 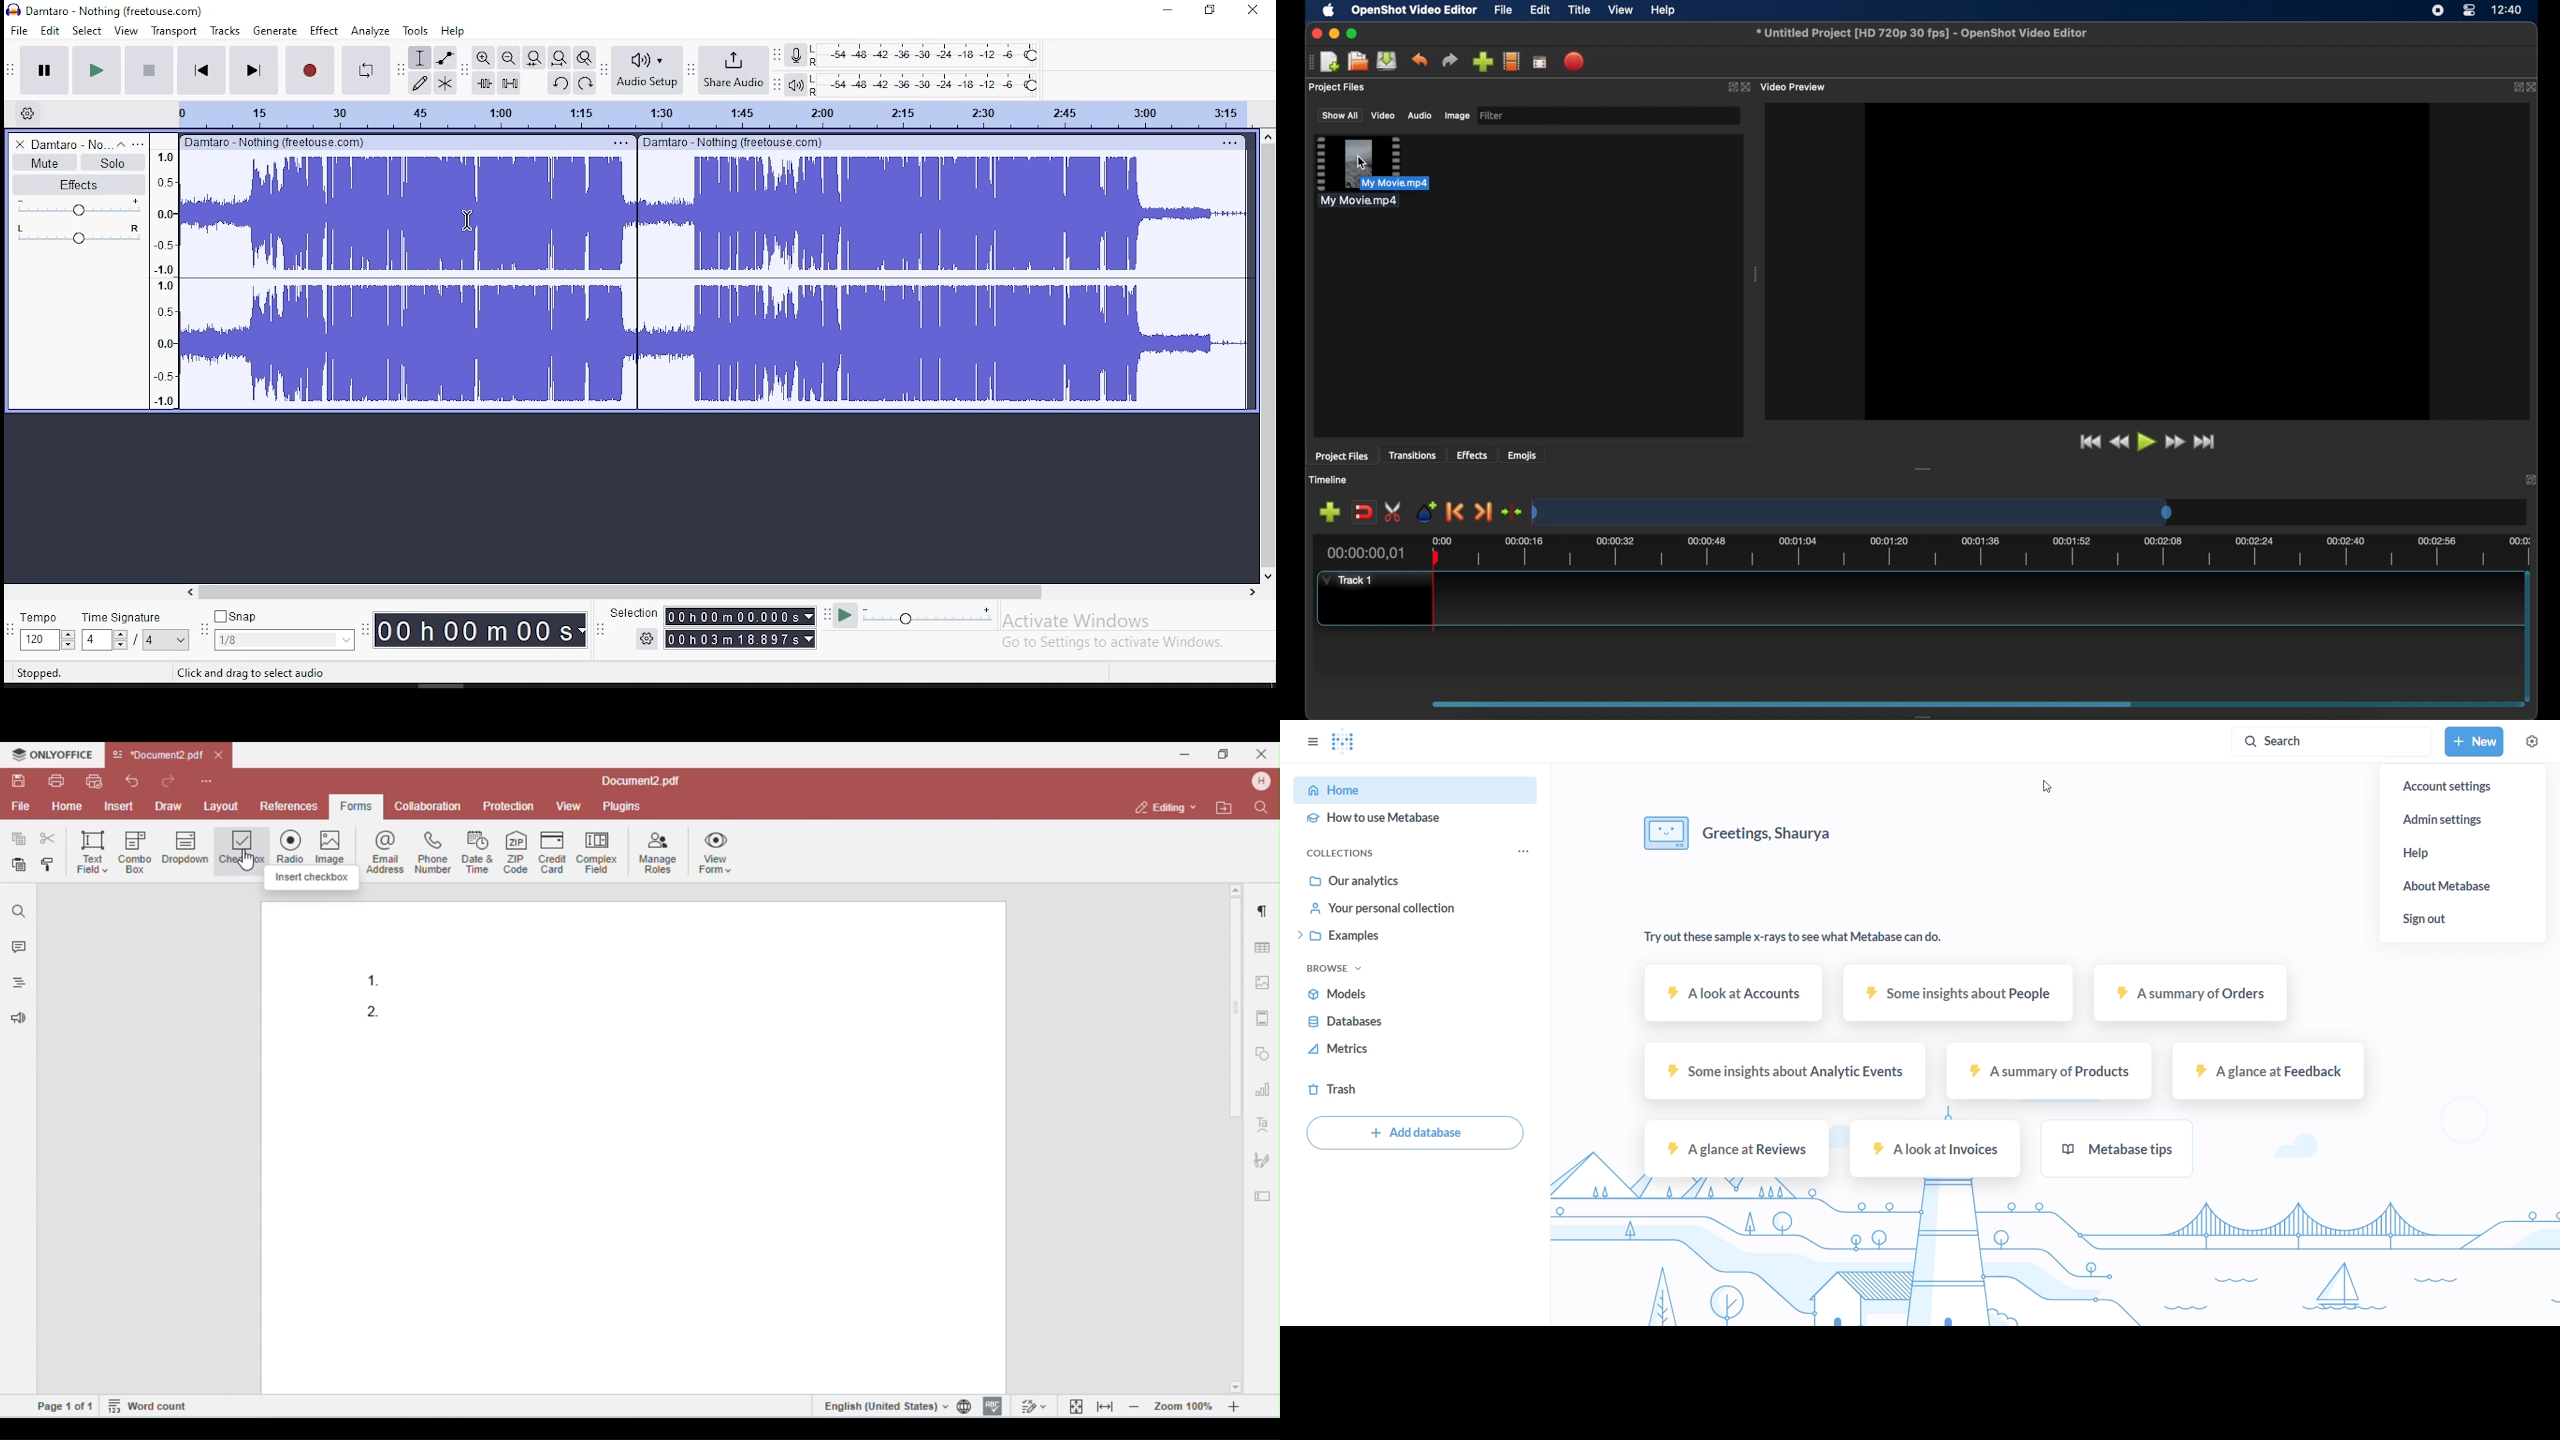 What do you see at coordinates (26, 113) in the screenshot?
I see `timeline settings` at bounding box center [26, 113].